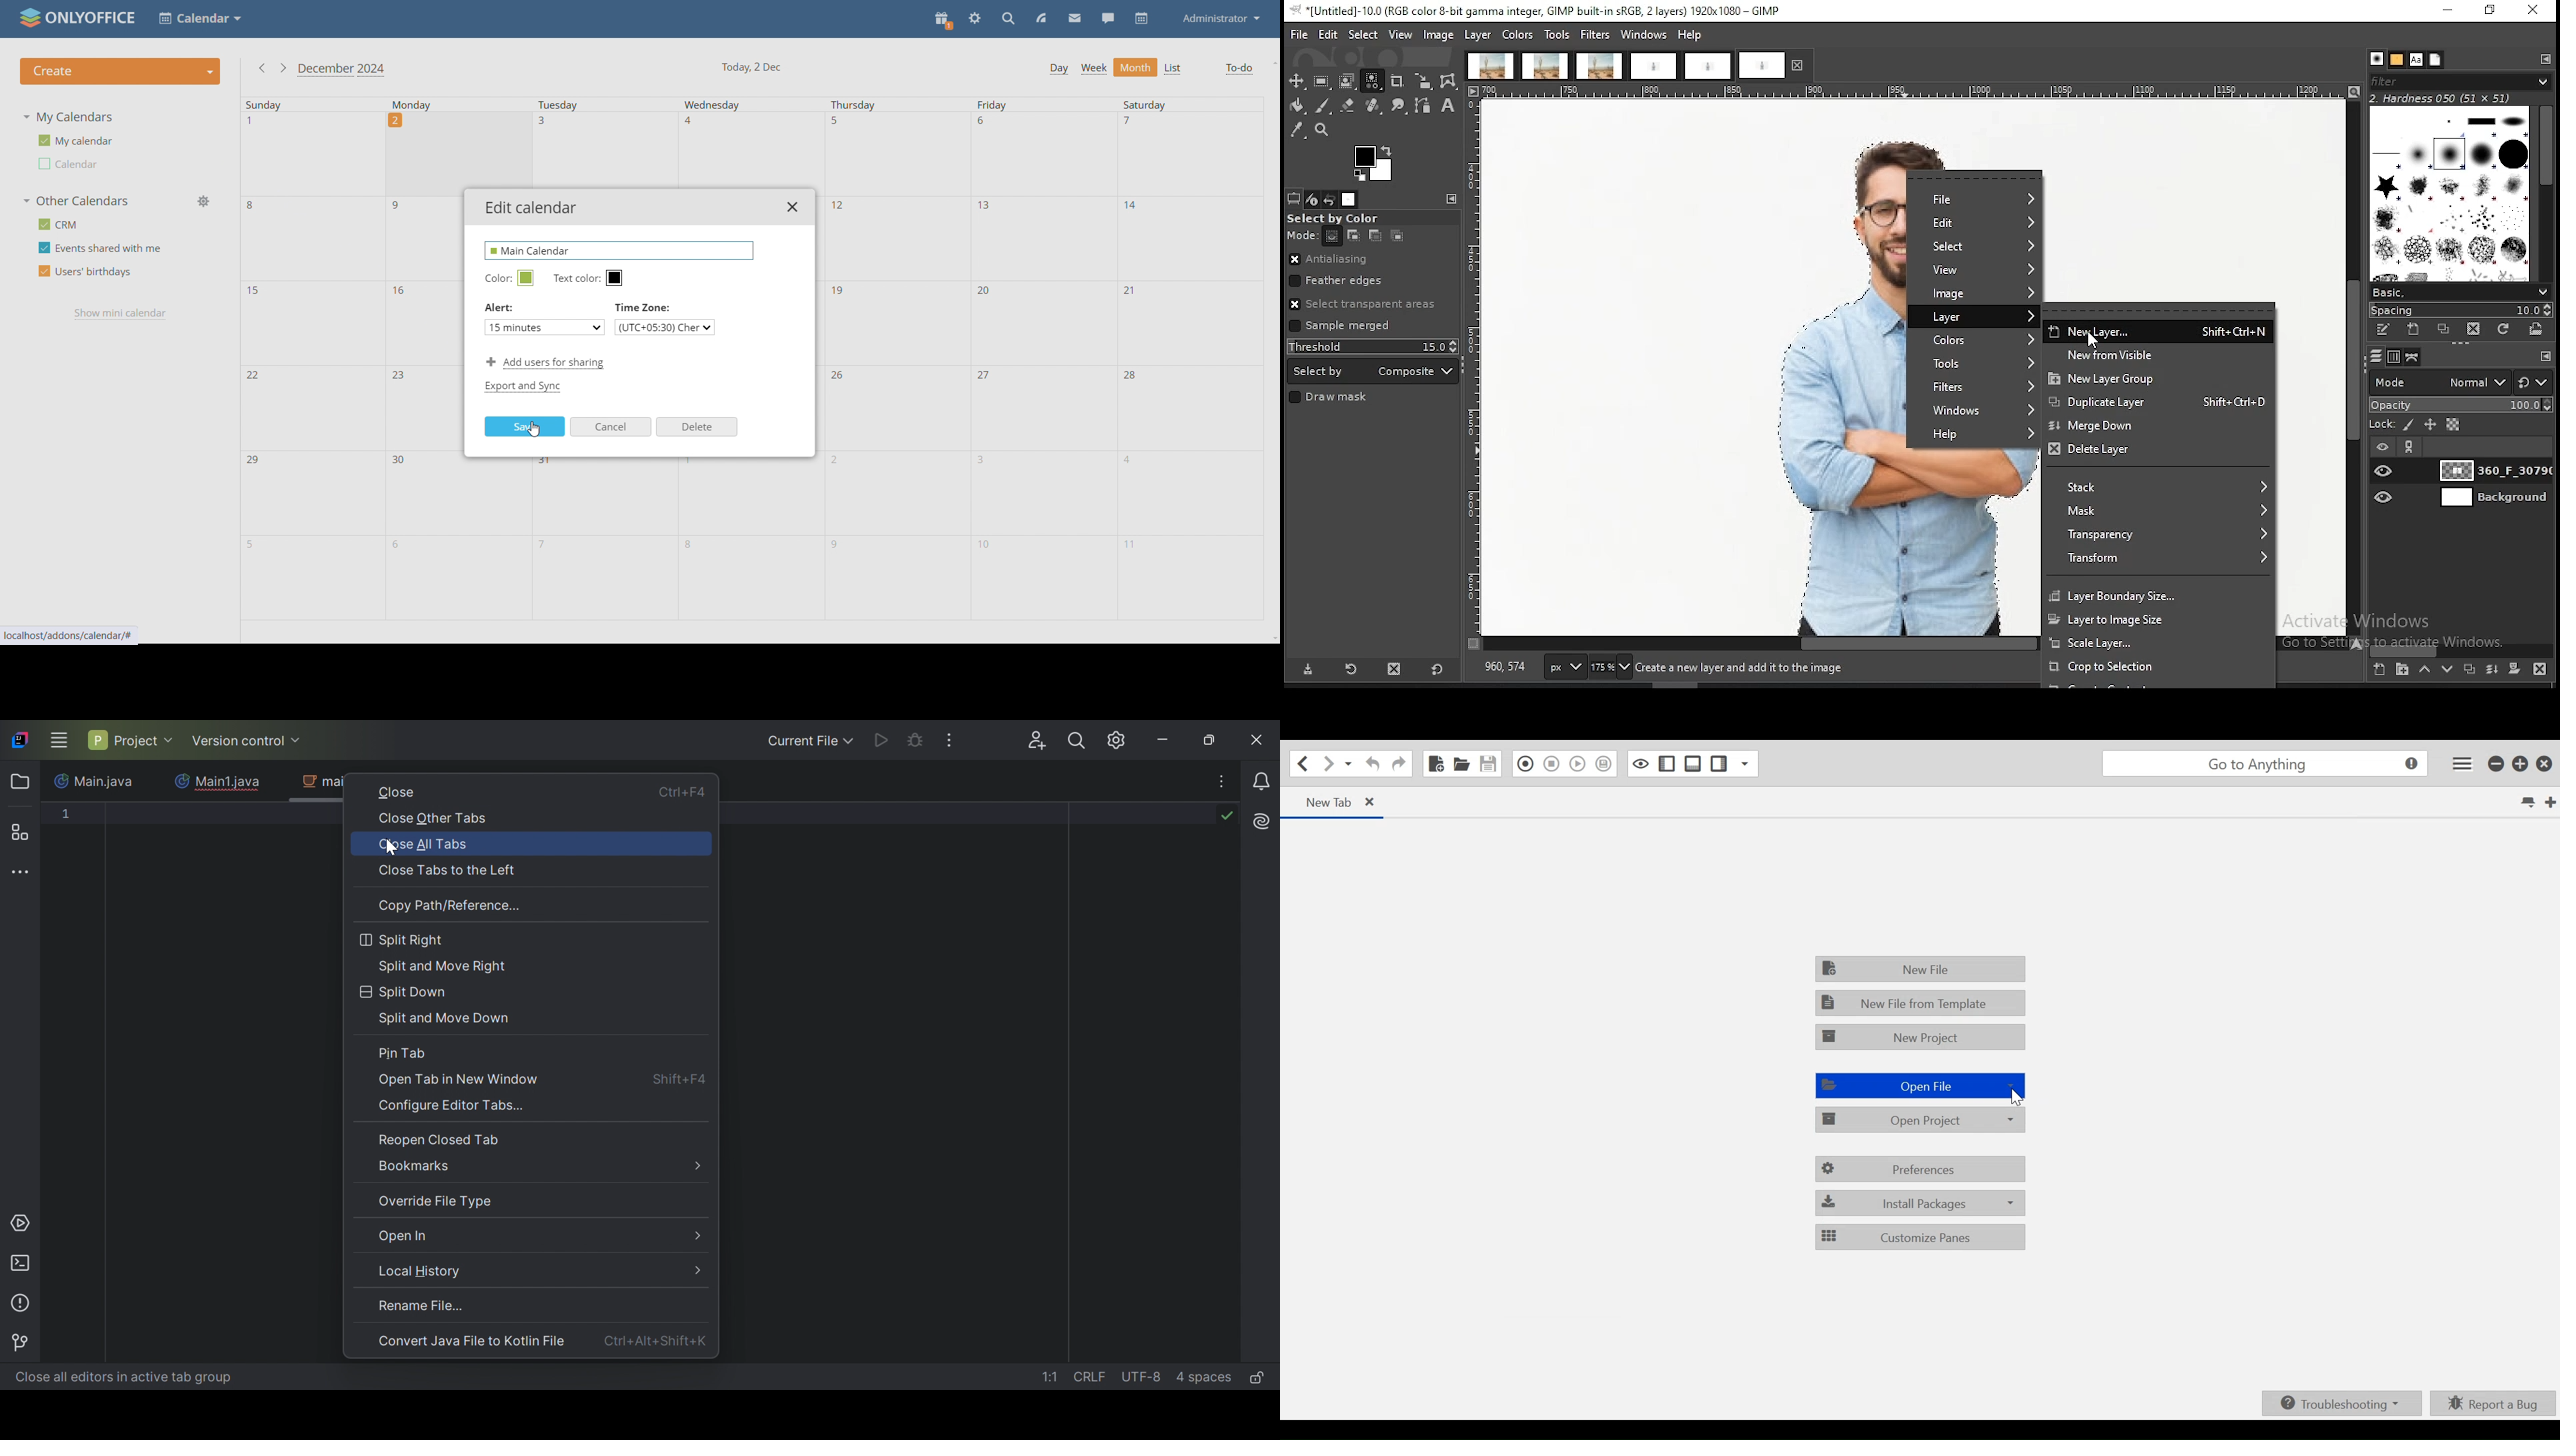 The image size is (2576, 1456). Describe the element at coordinates (1557, 36) in the screenshot. I see `tools` at that location.